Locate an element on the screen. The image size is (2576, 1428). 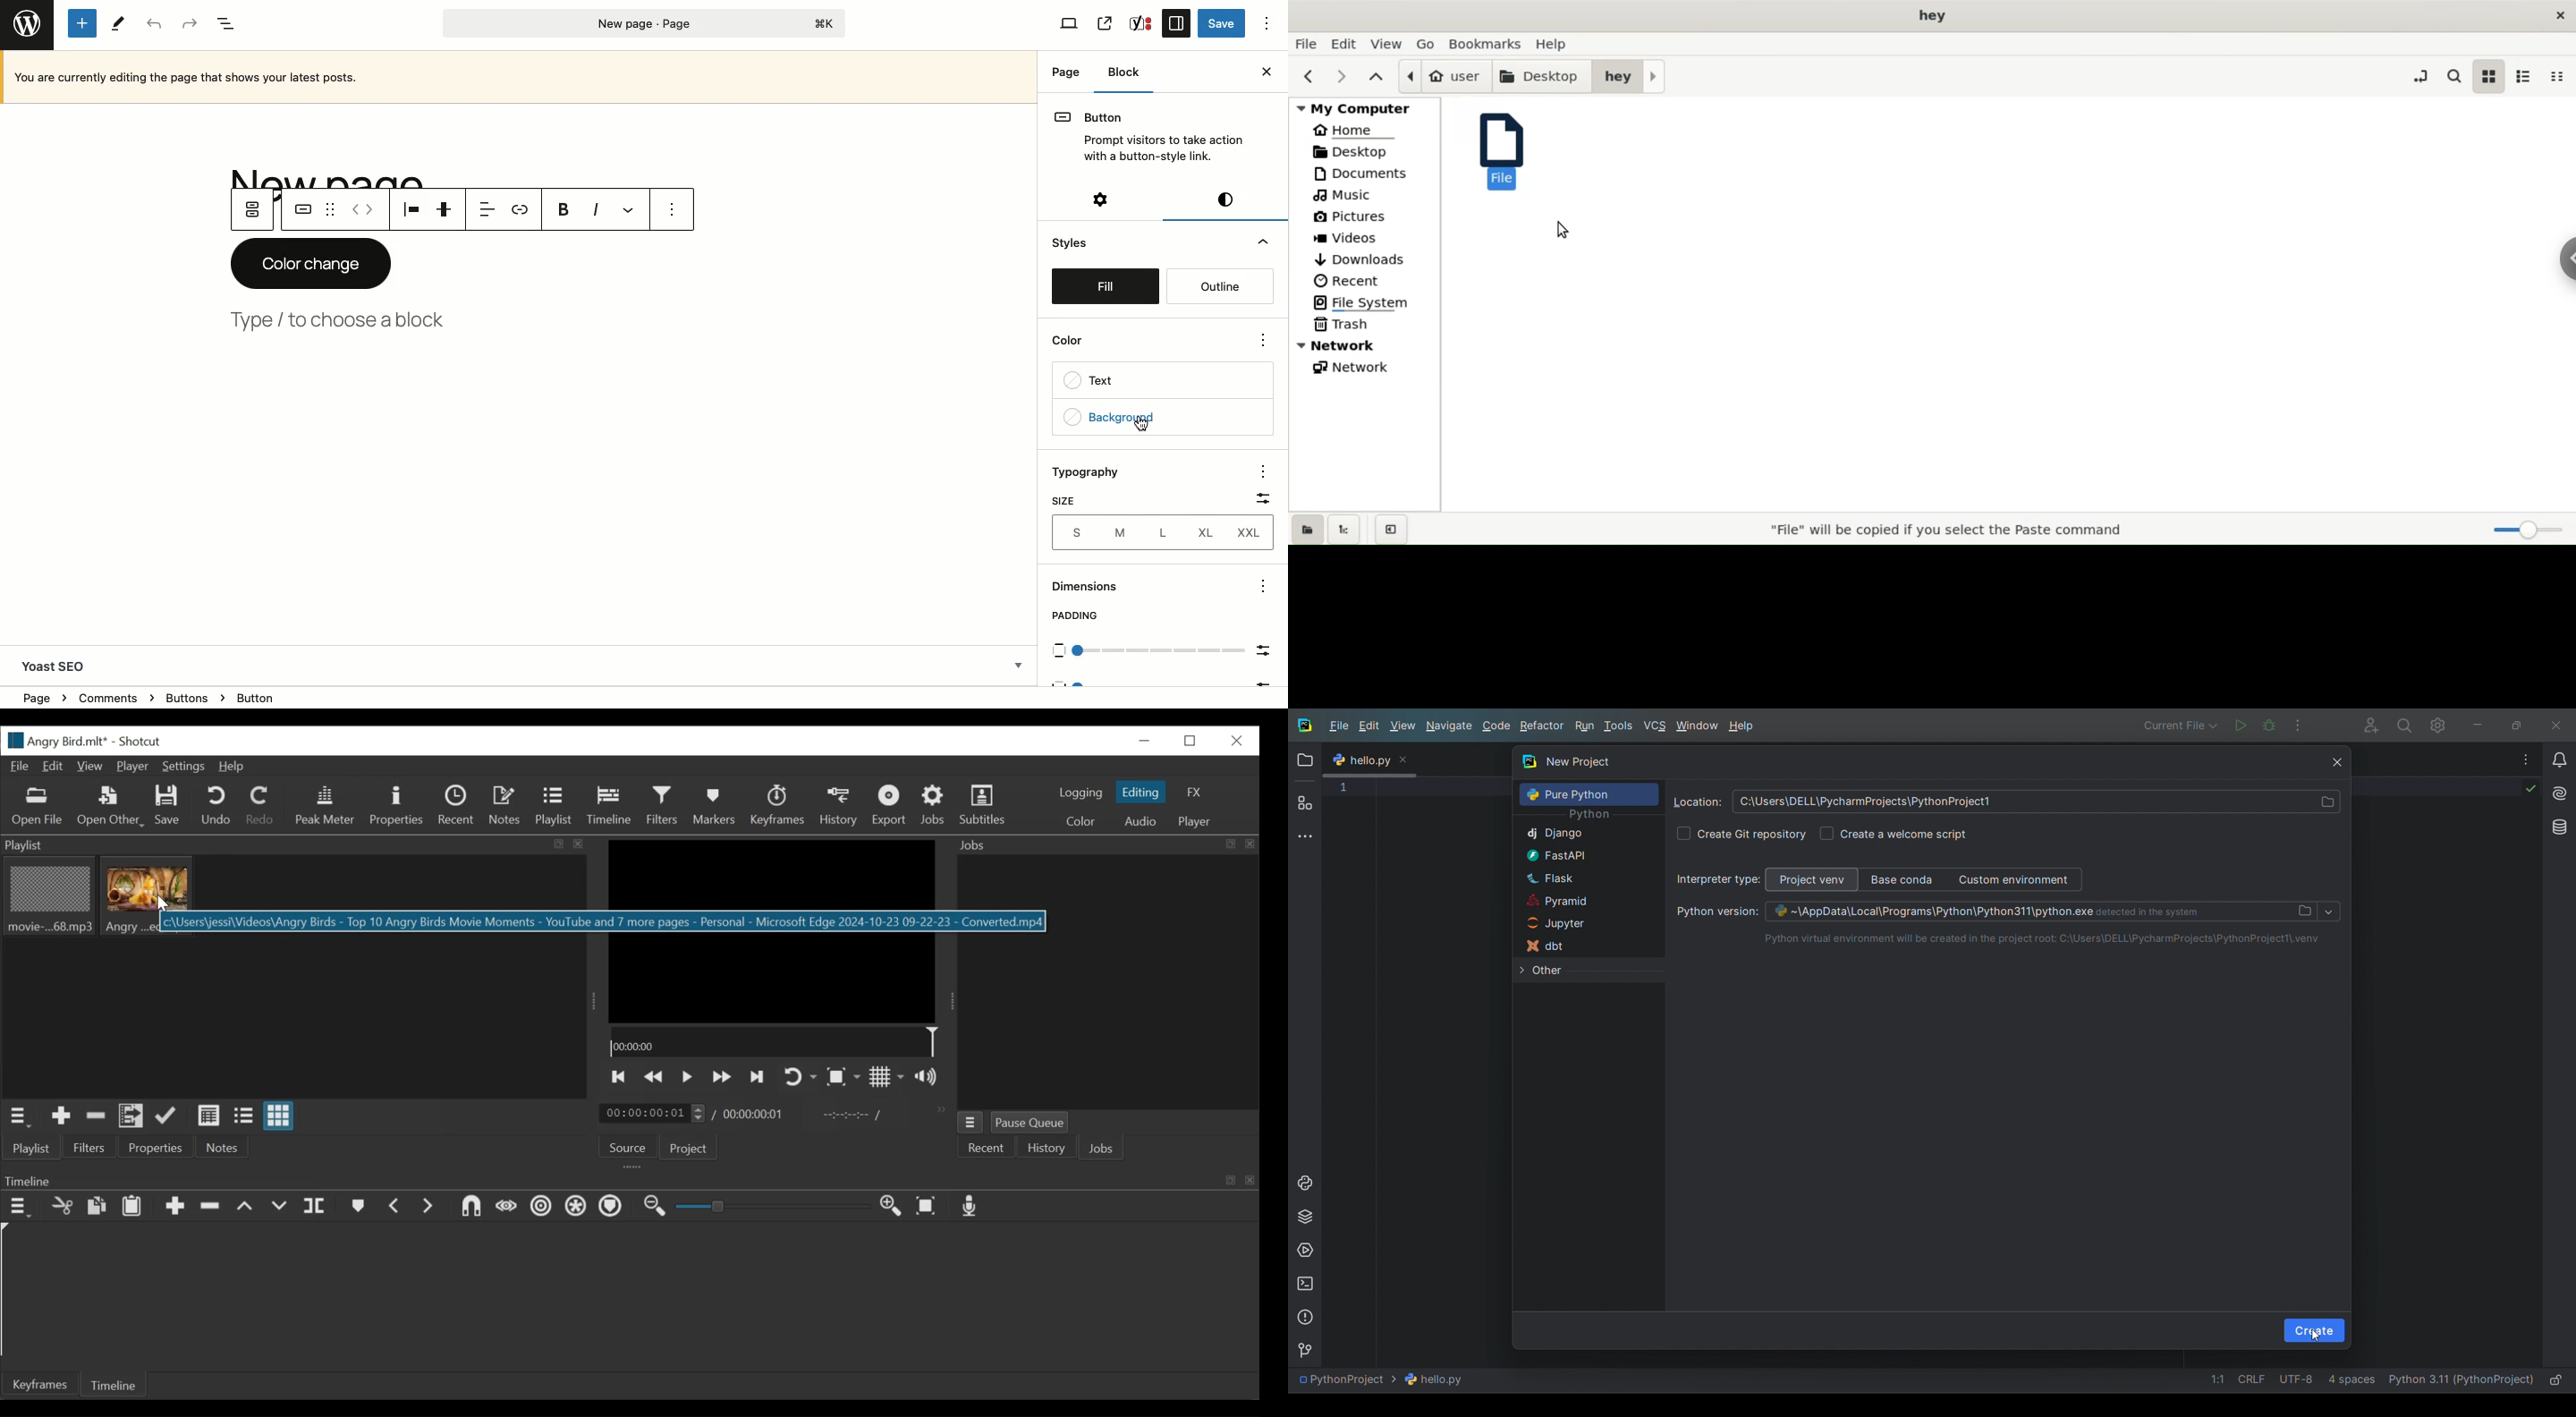
Dimensions is located at coordinates (1095, 588).